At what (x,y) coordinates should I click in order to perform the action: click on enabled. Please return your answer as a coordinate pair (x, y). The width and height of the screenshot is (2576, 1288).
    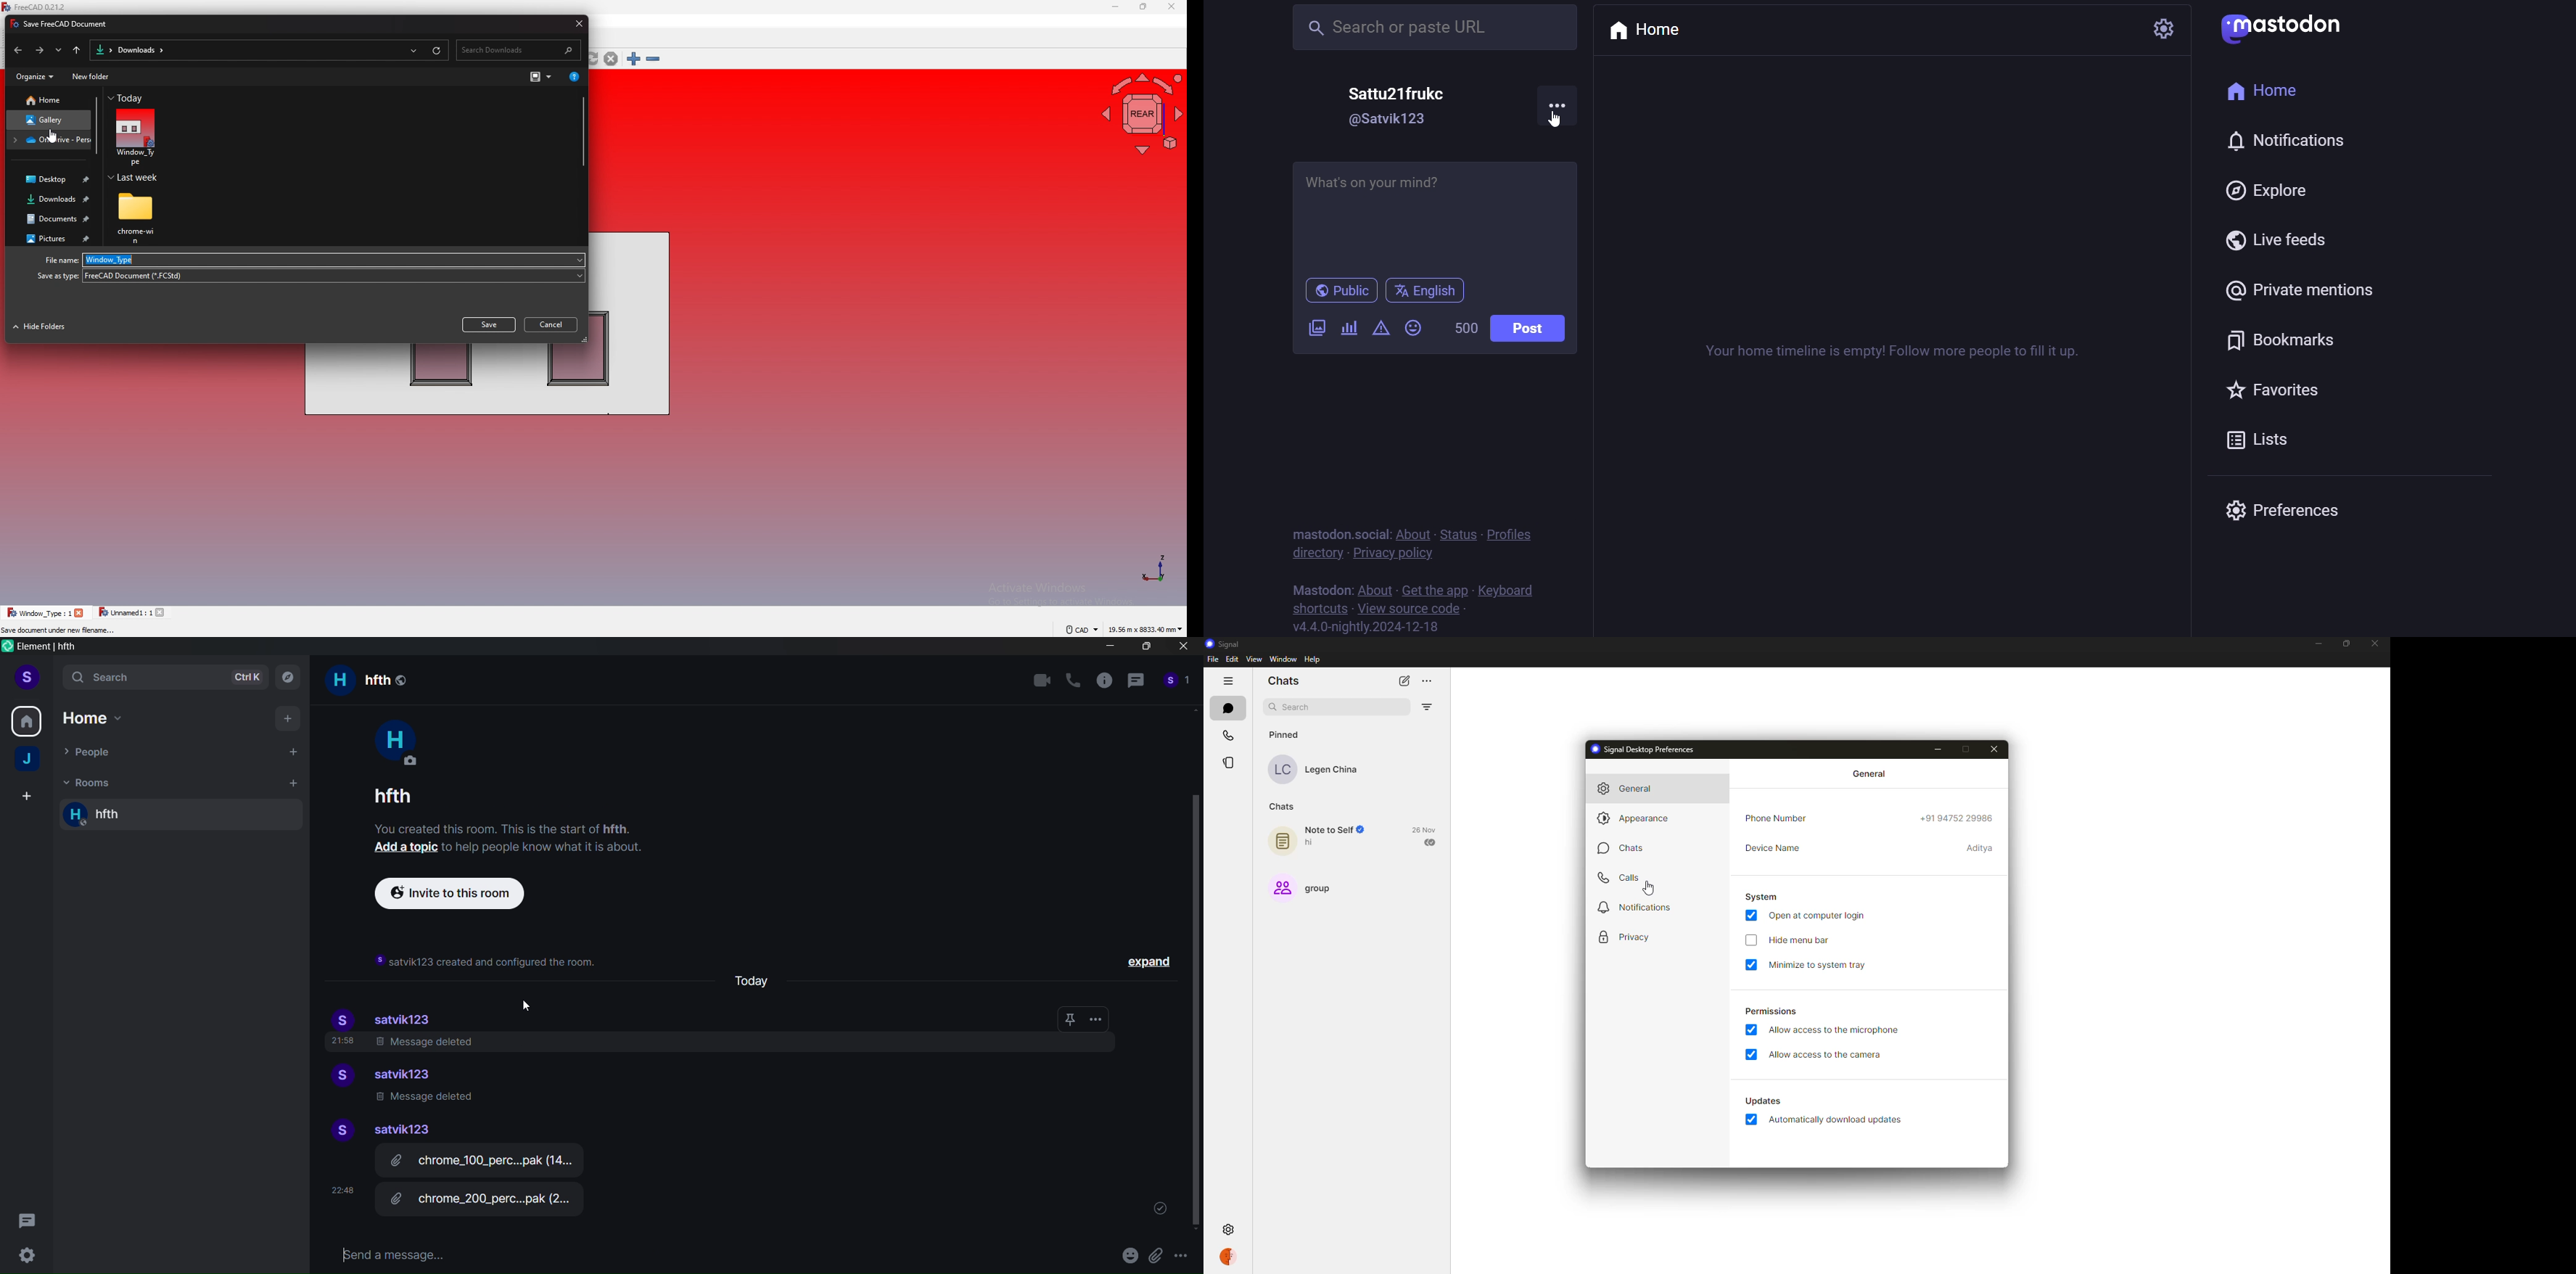
    Looking at the image, I should click on (1751, 1053).